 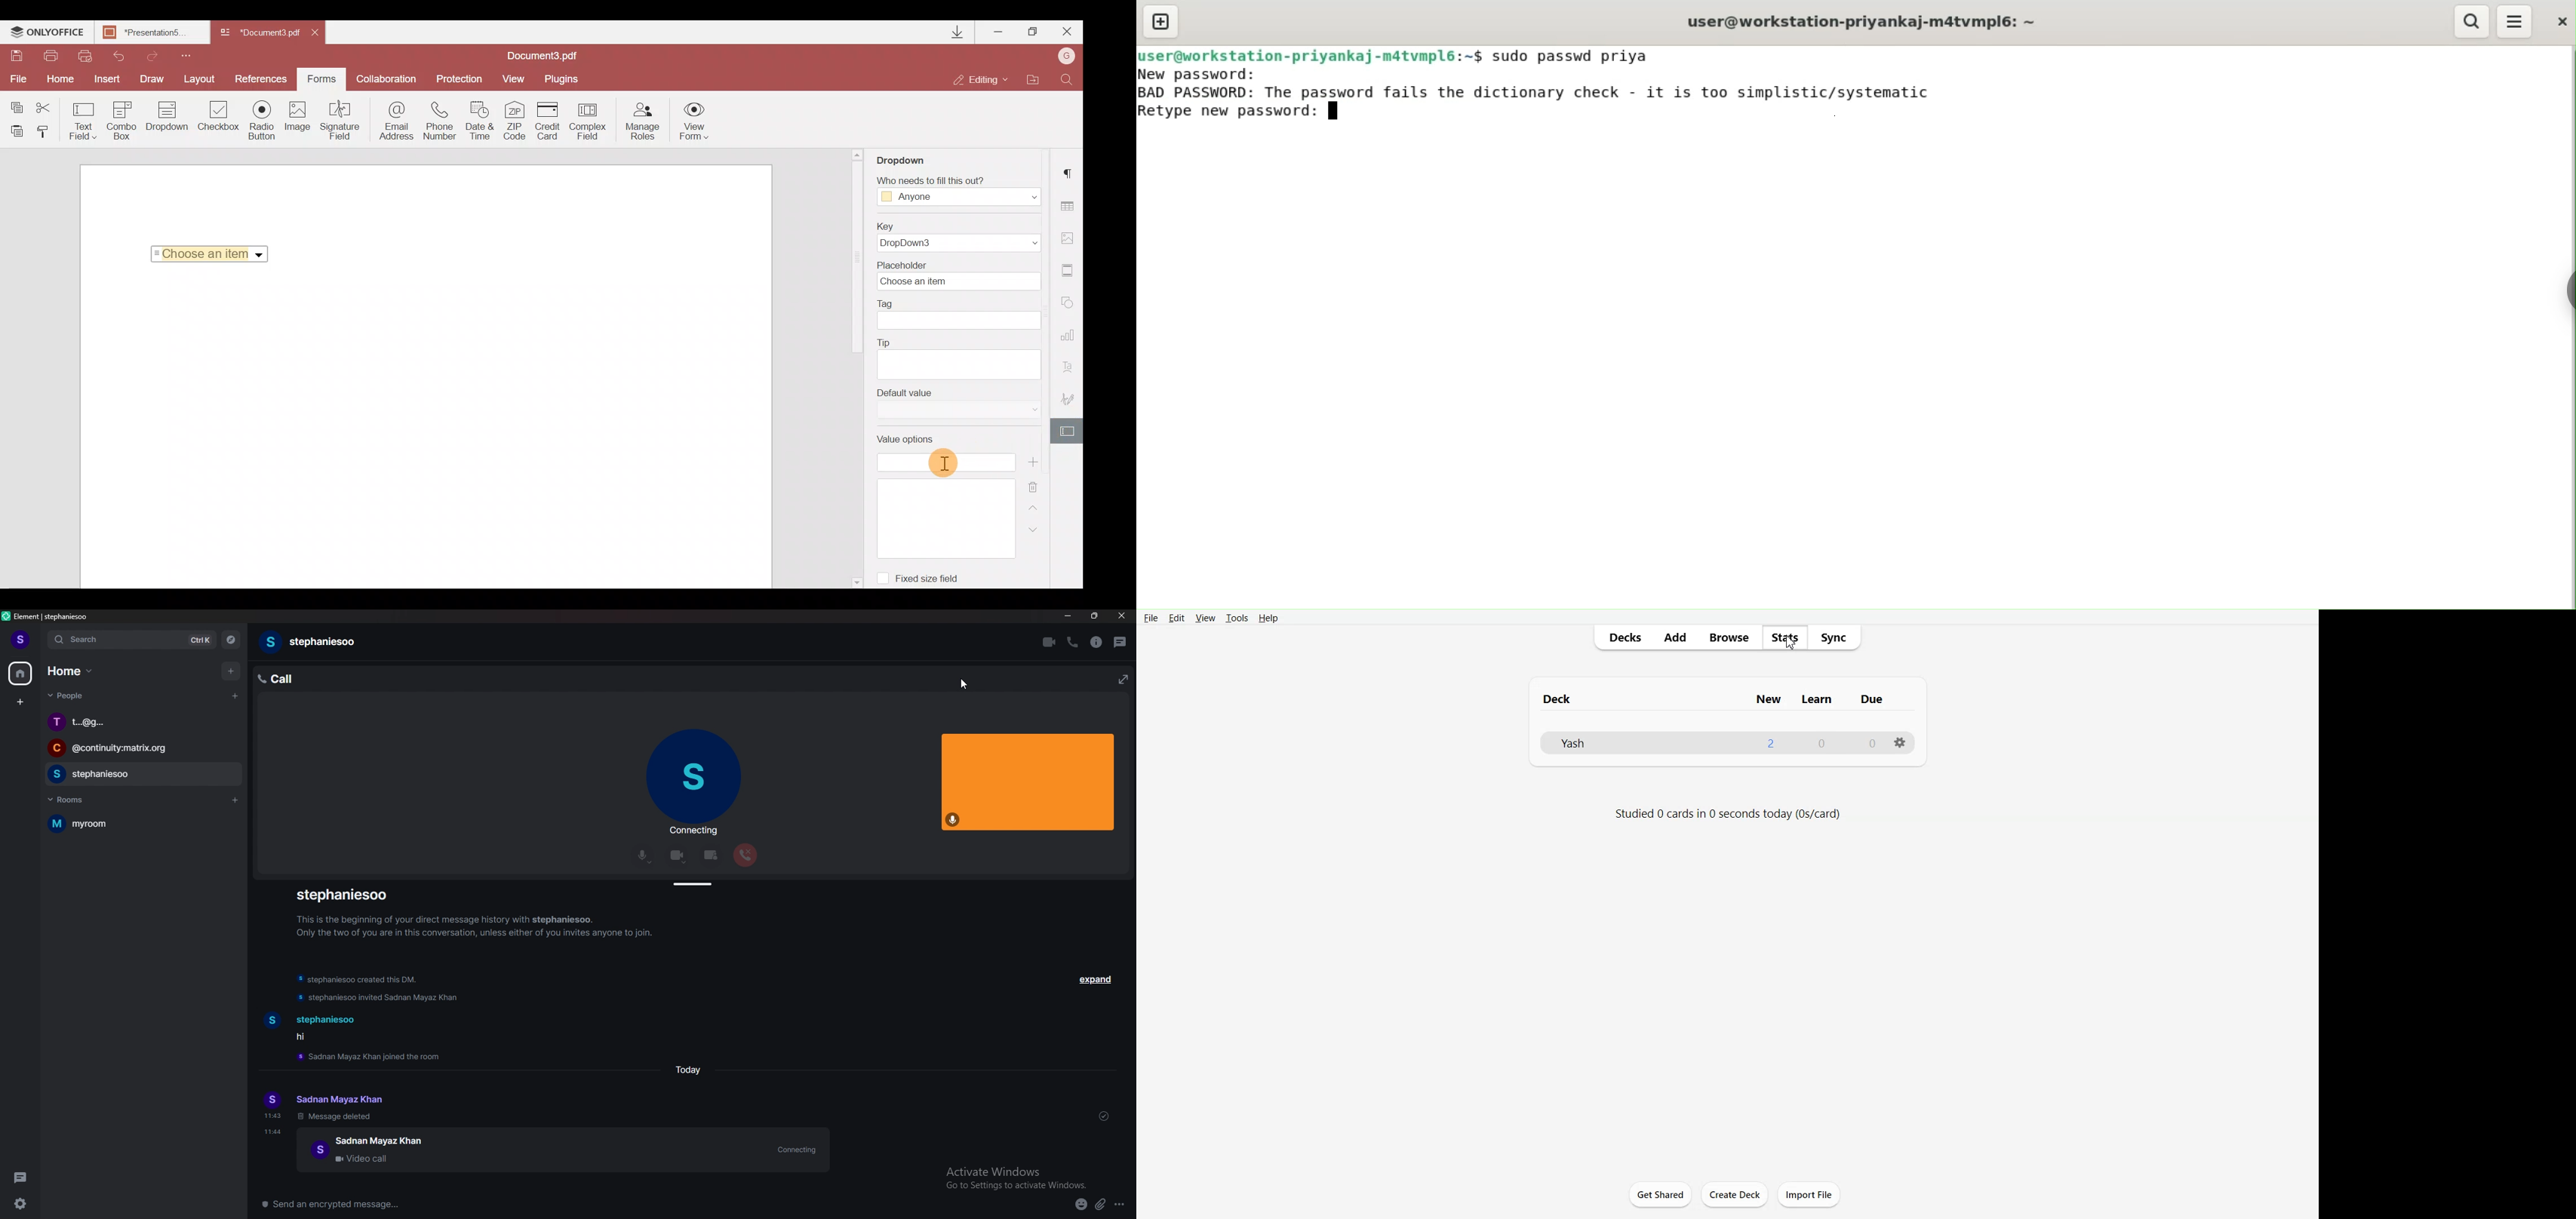 What do you see at coordinates (347, 894) in the screenshot?
I see `username` at bounding box center [347, 894].